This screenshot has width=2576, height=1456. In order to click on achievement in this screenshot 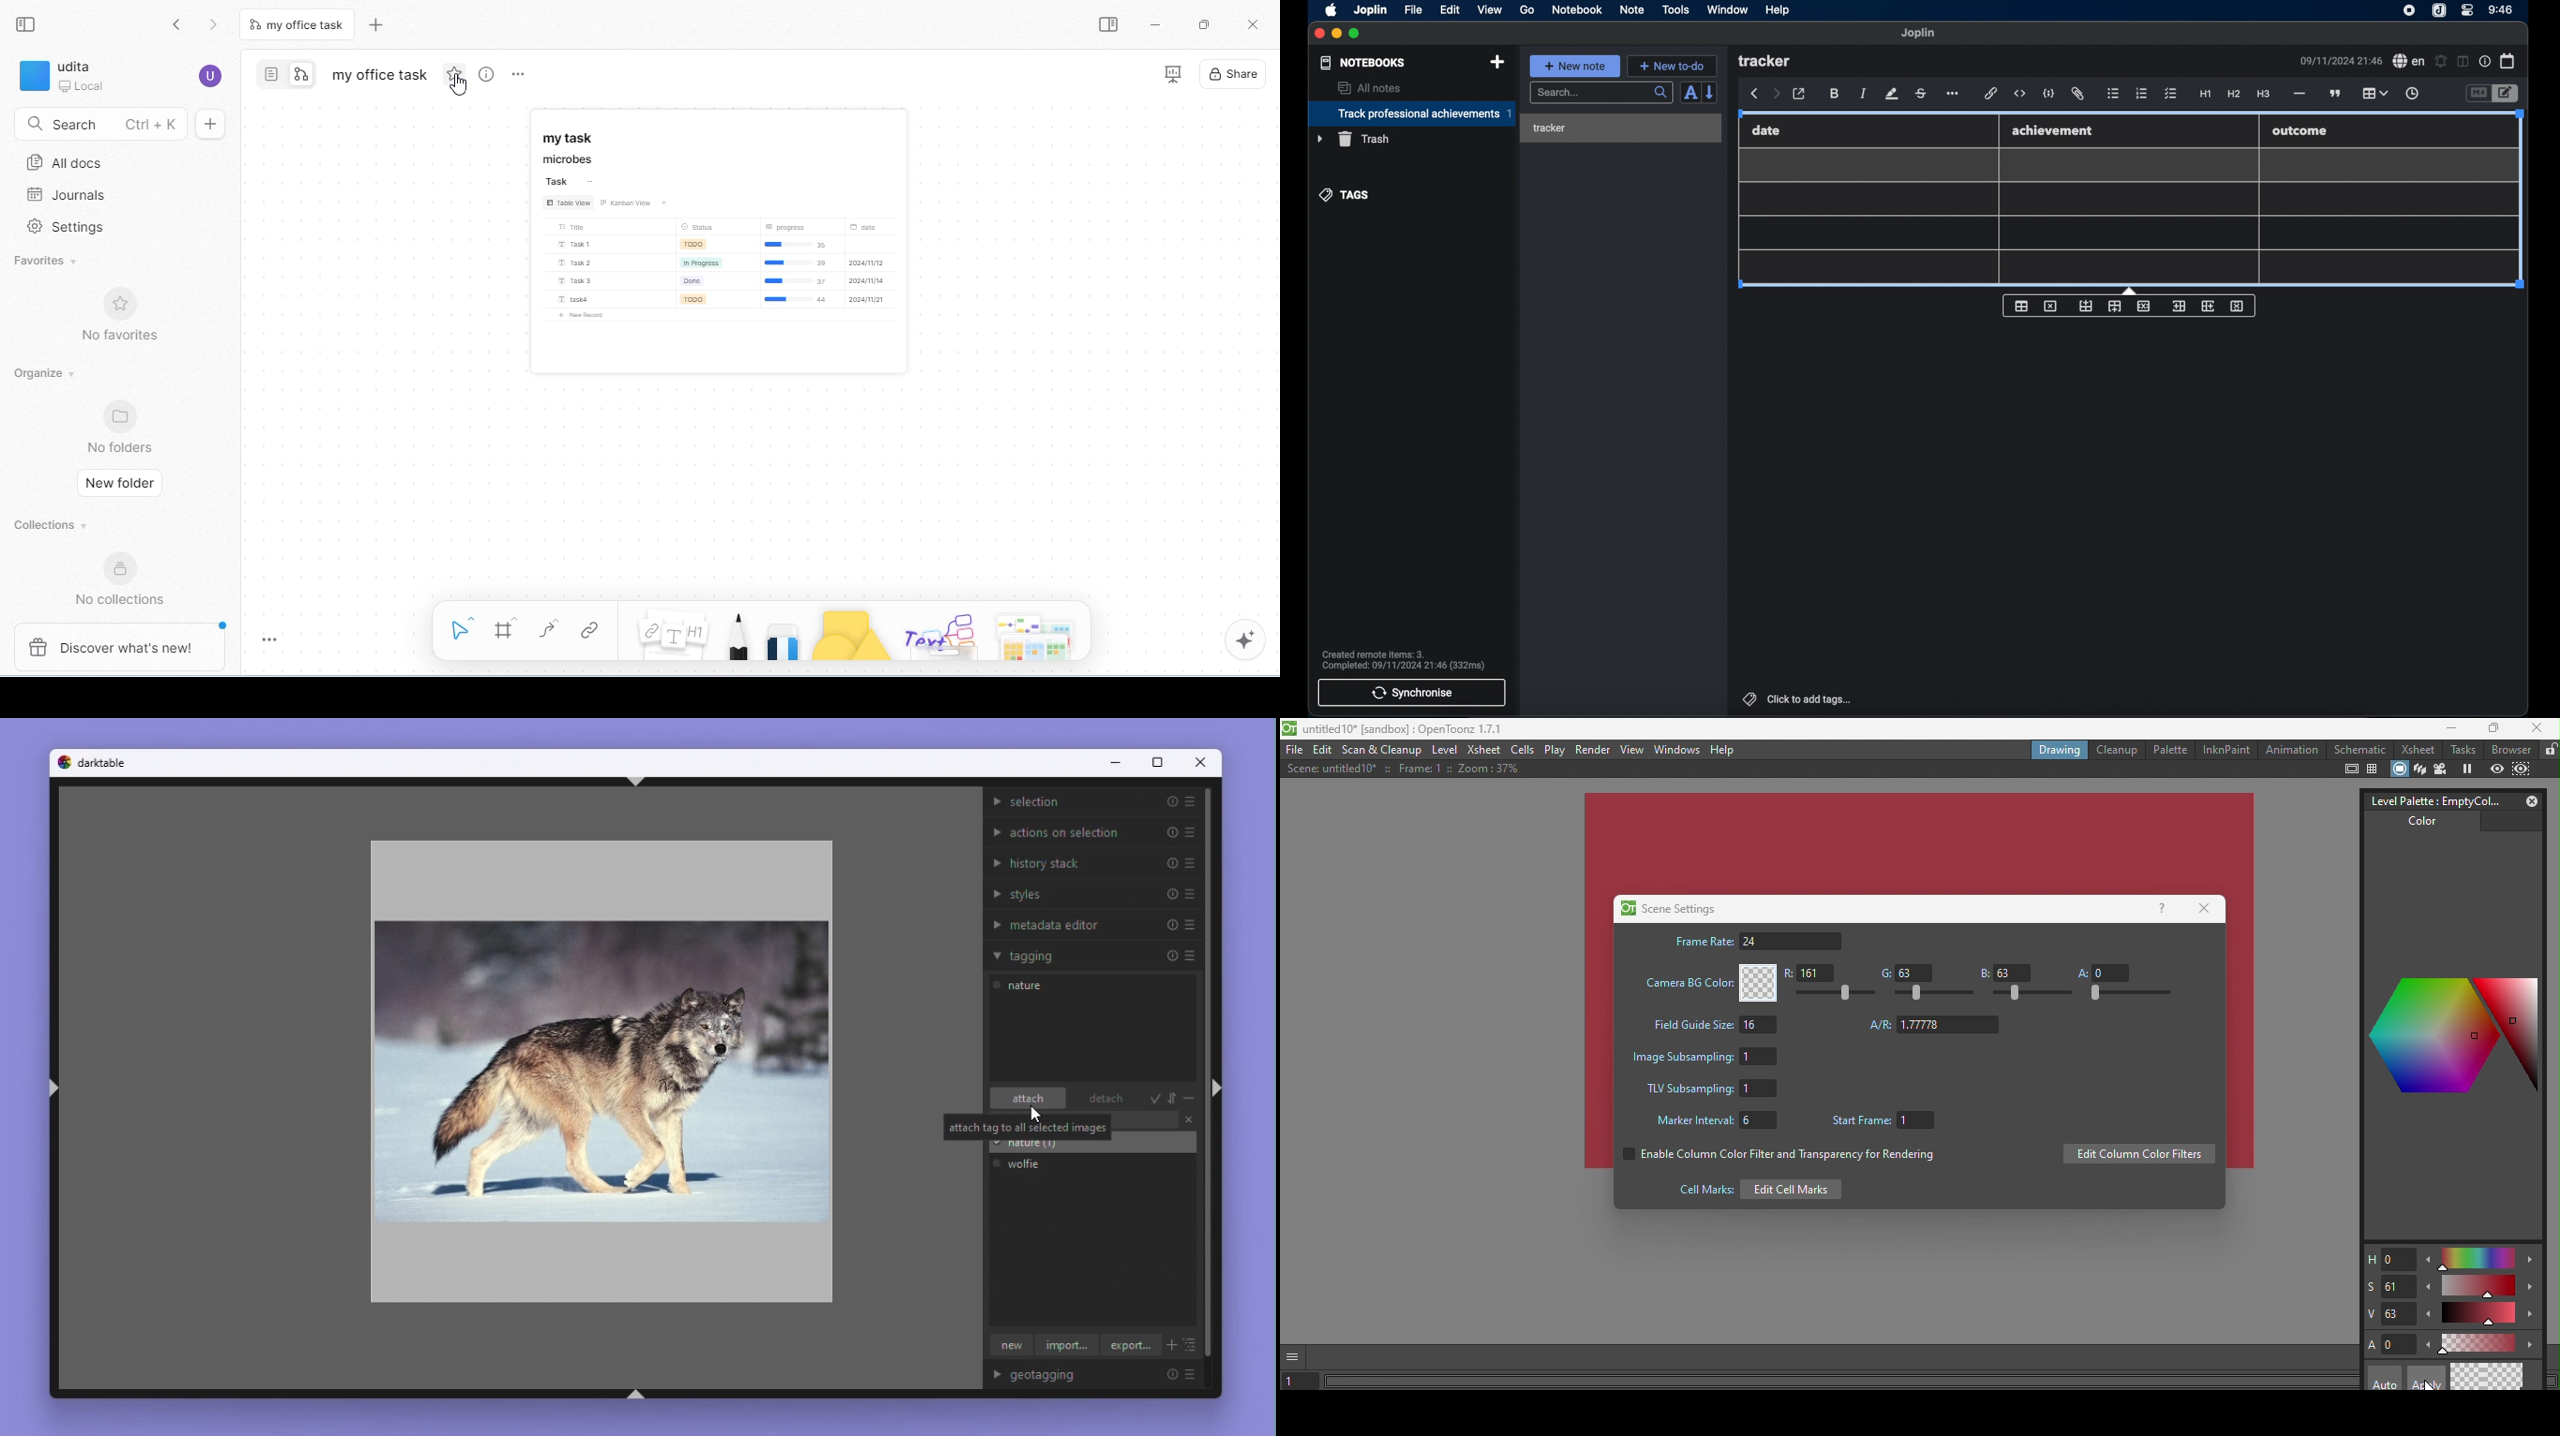, I will do `click(2054, 130)`.